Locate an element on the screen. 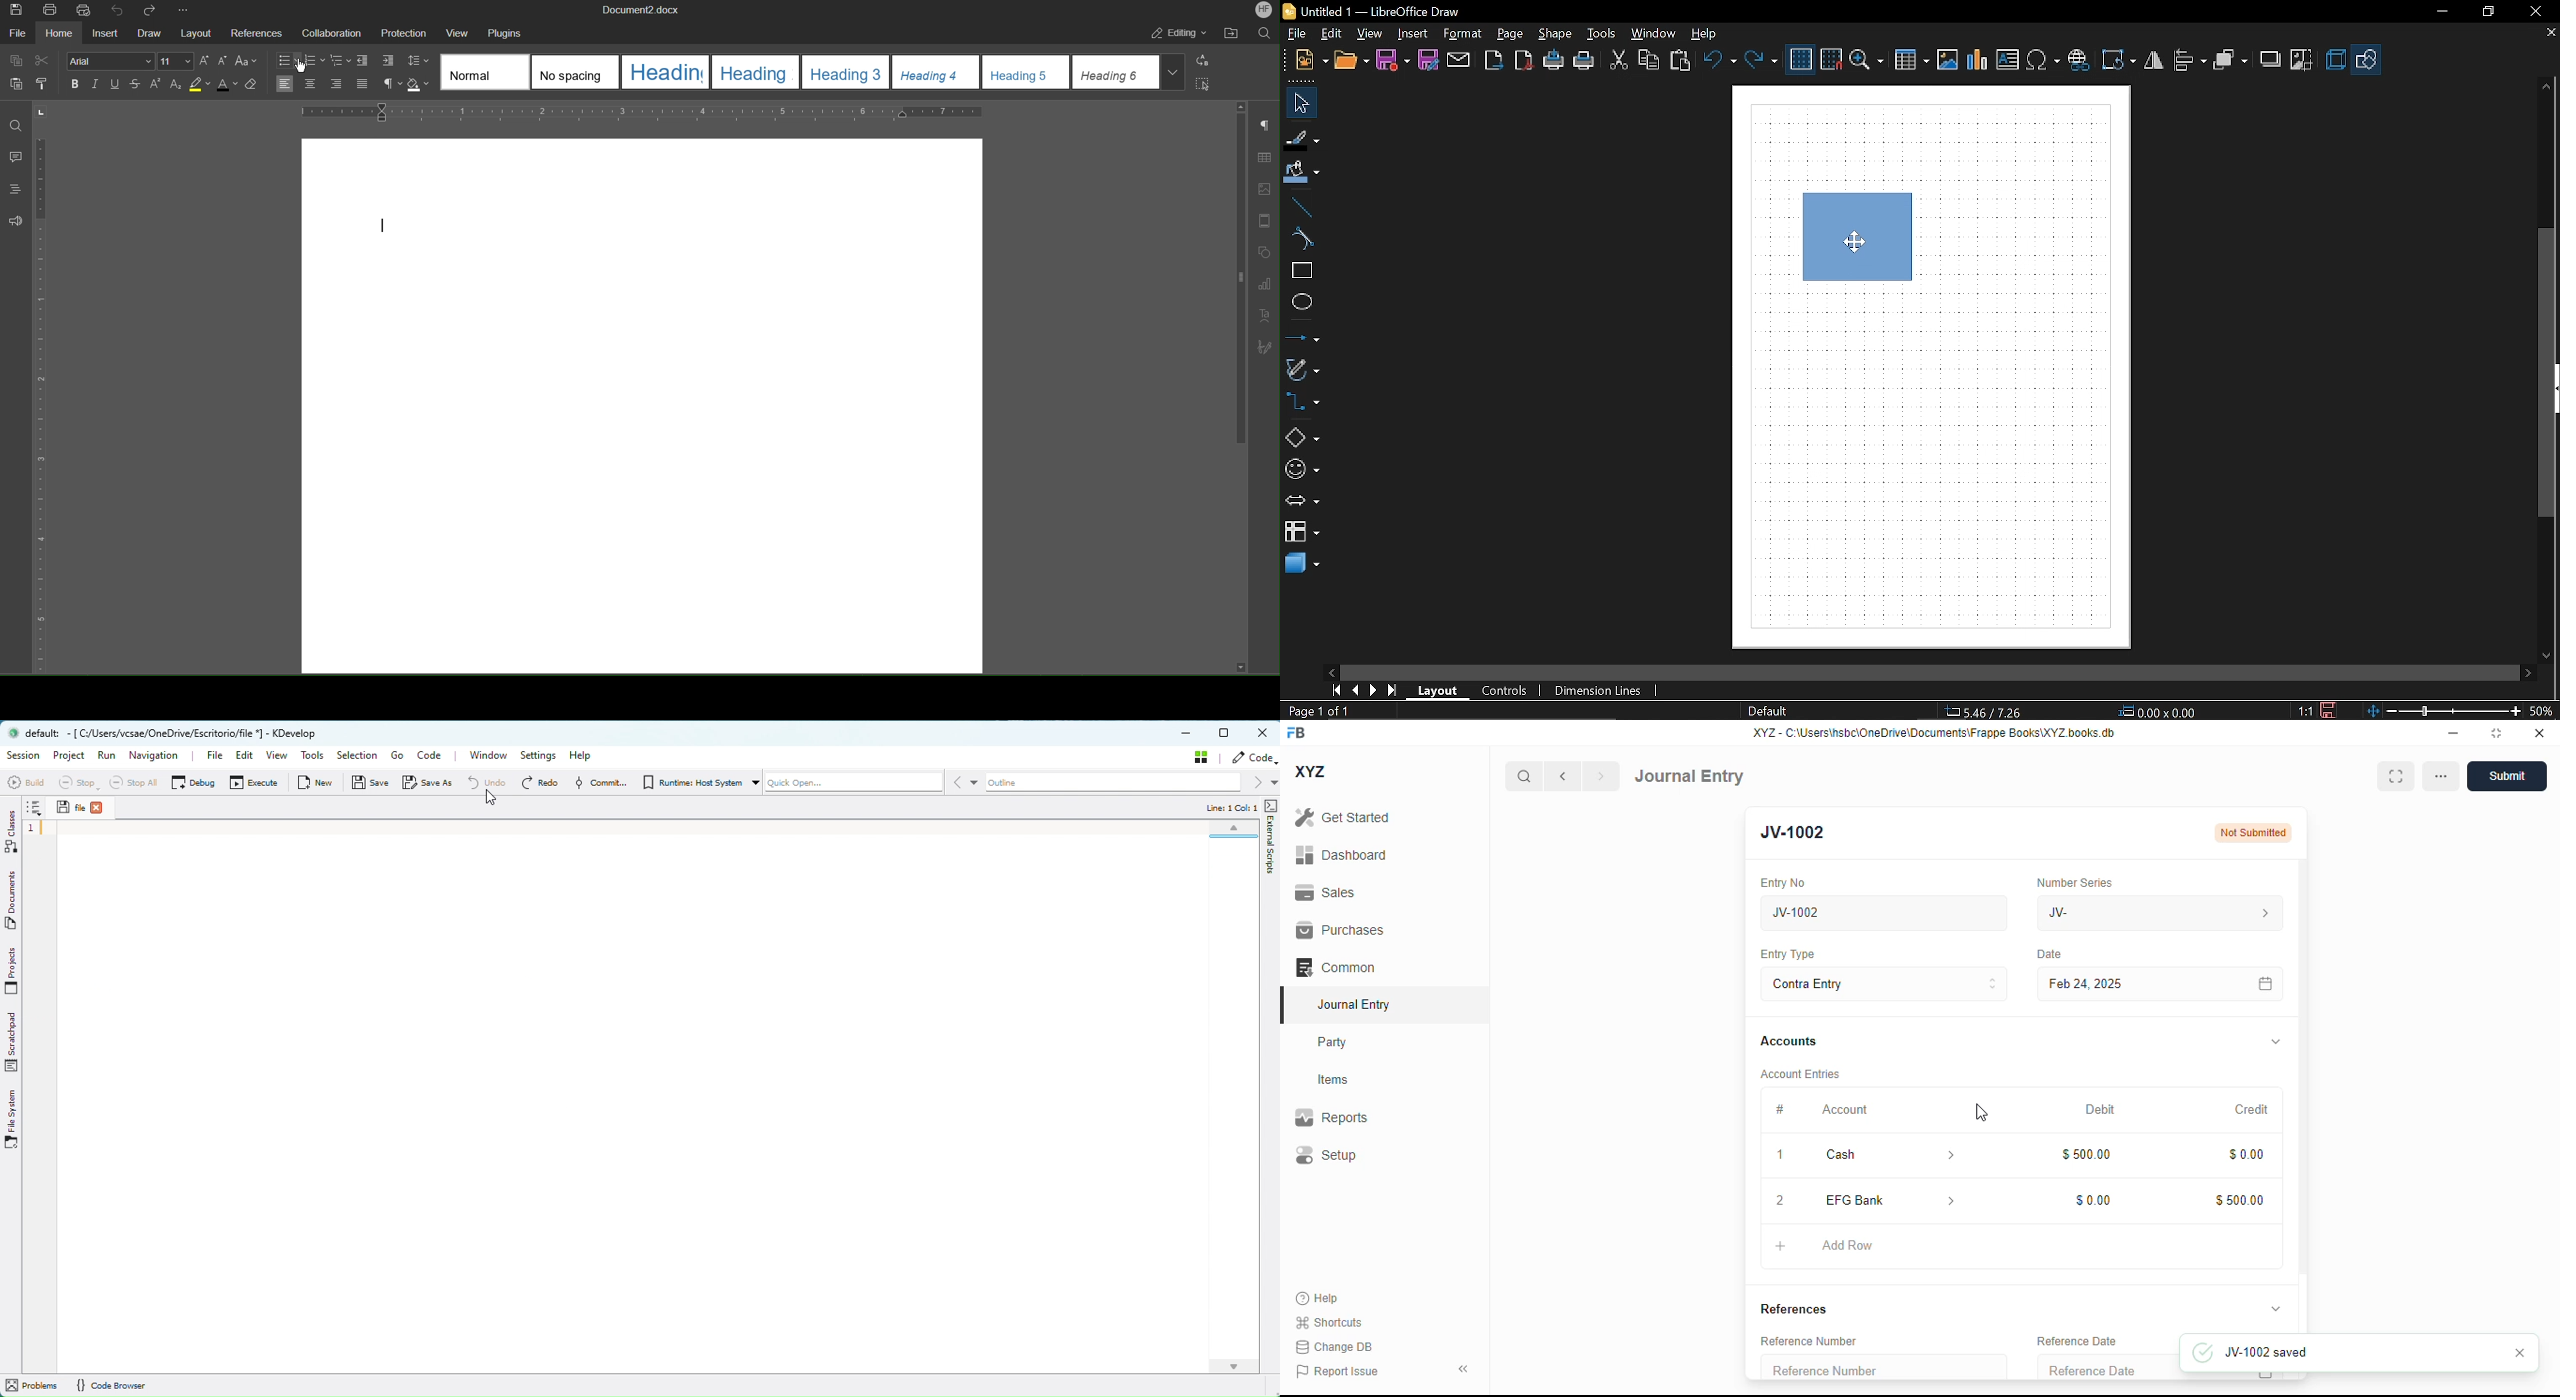  contra entry  is located at coordinates (1883, 983).